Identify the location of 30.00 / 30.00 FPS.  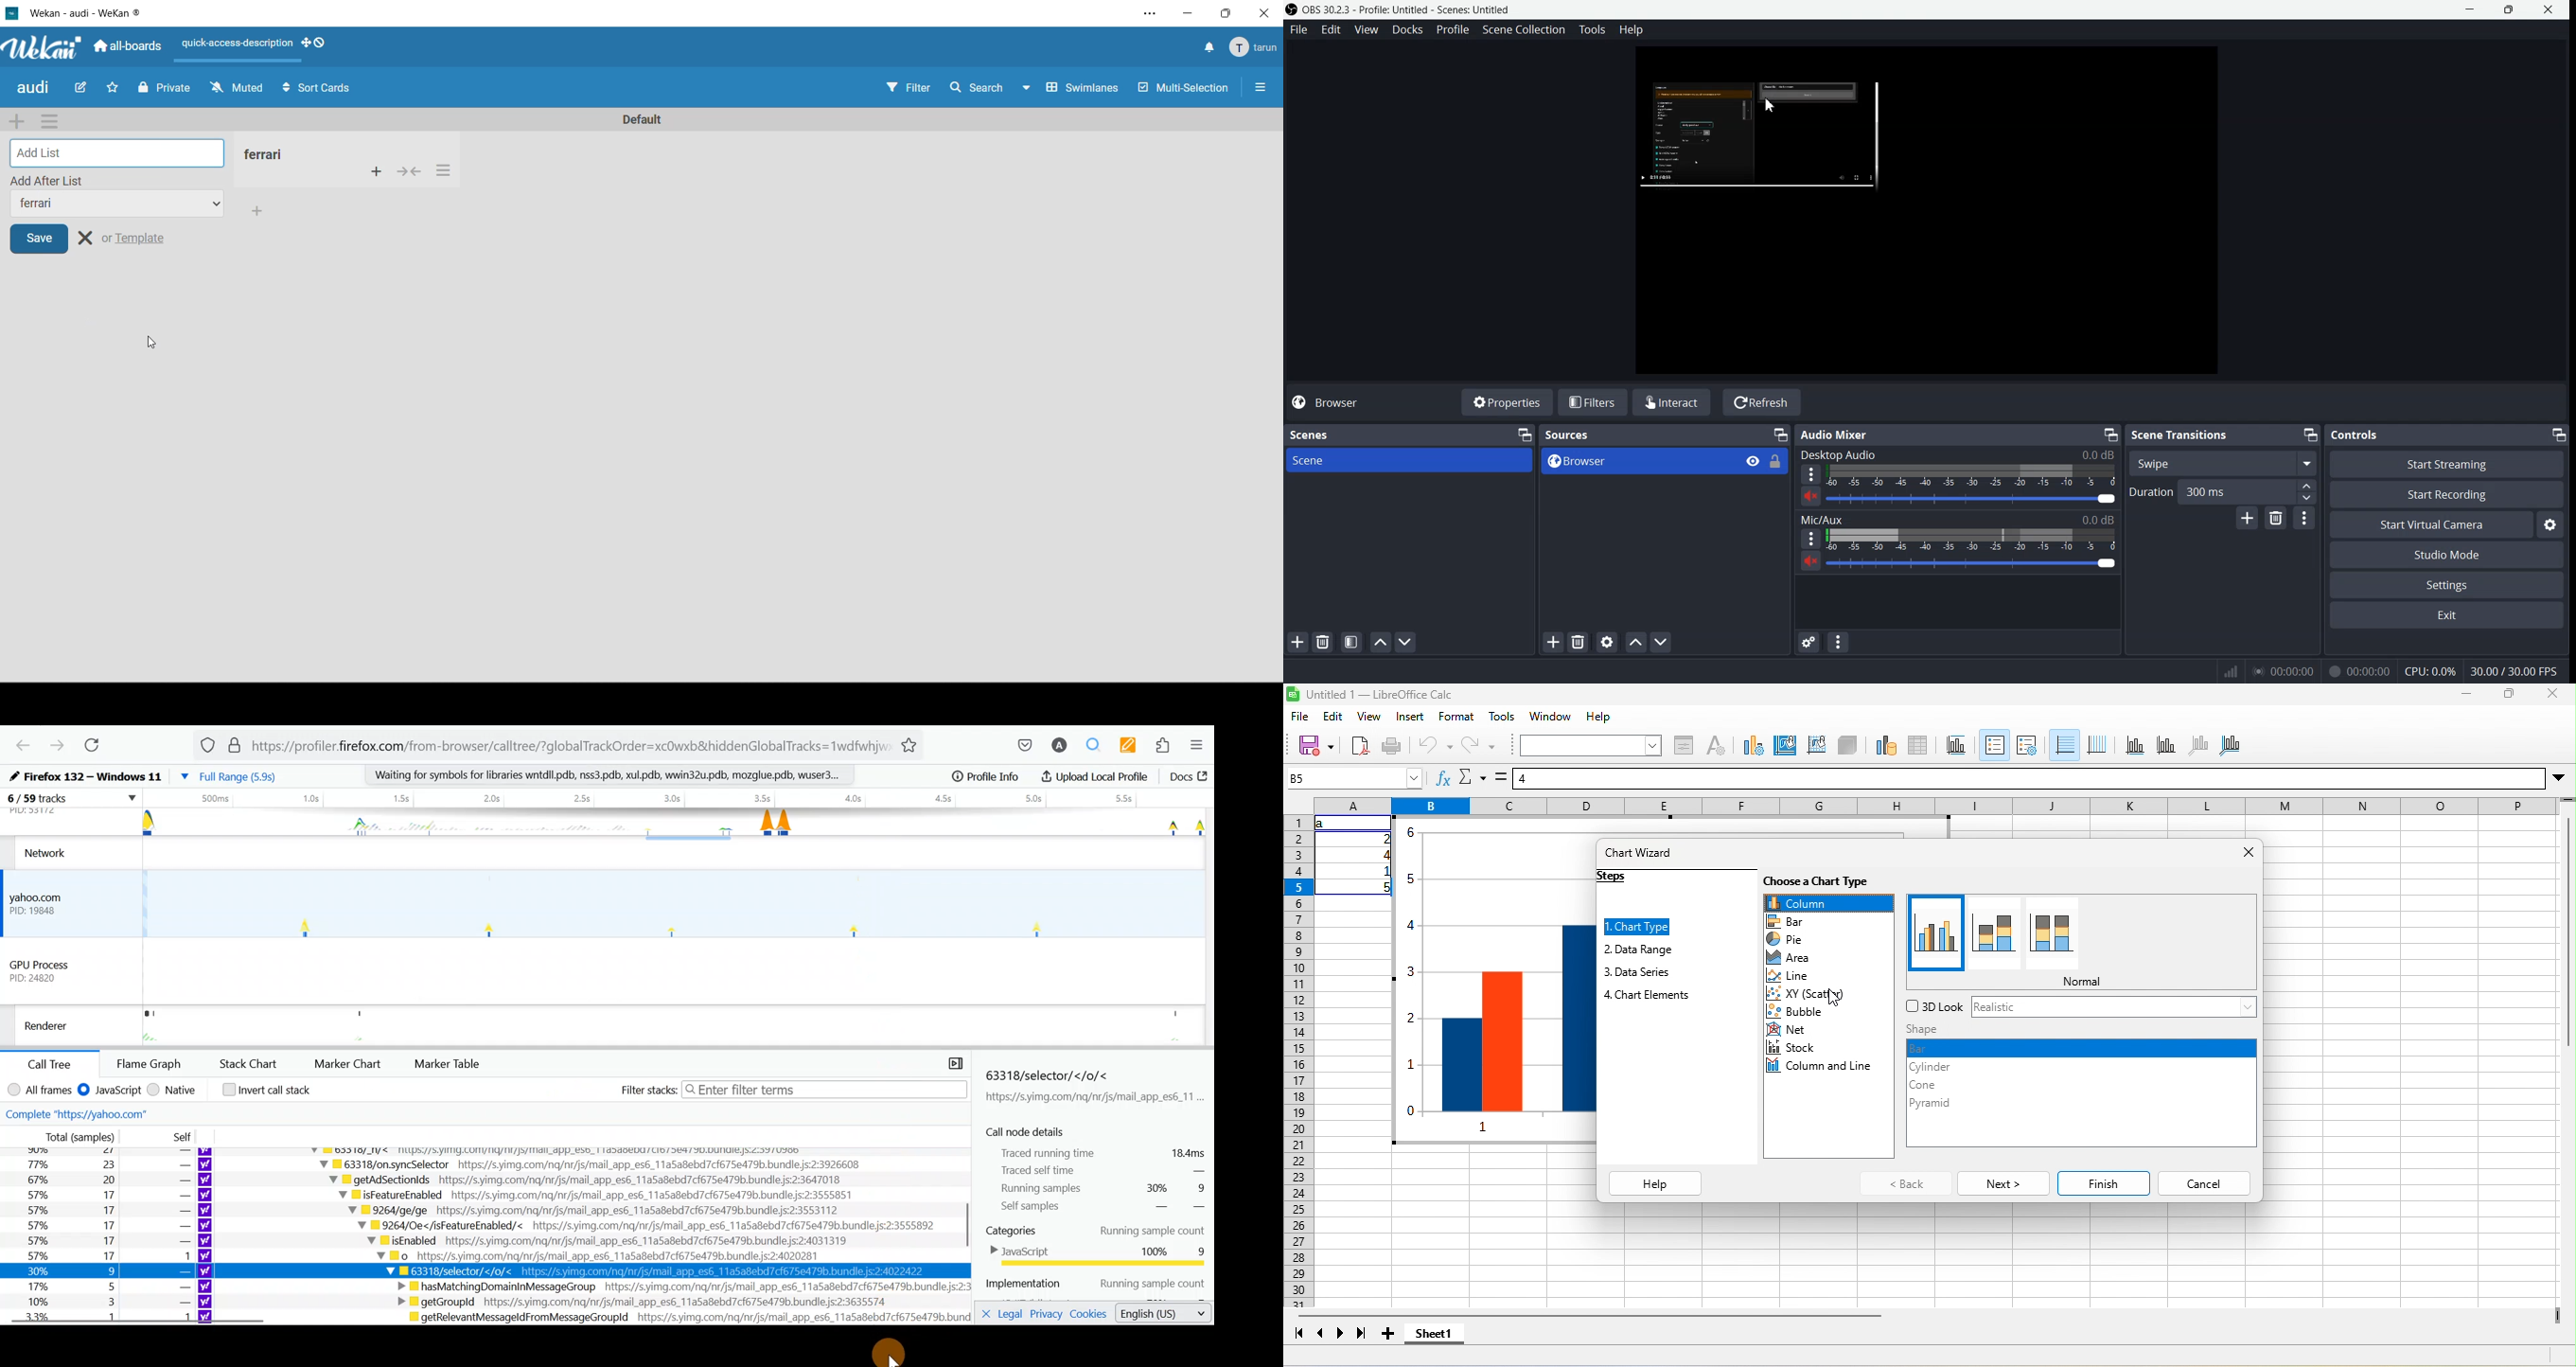
(2514, 670).